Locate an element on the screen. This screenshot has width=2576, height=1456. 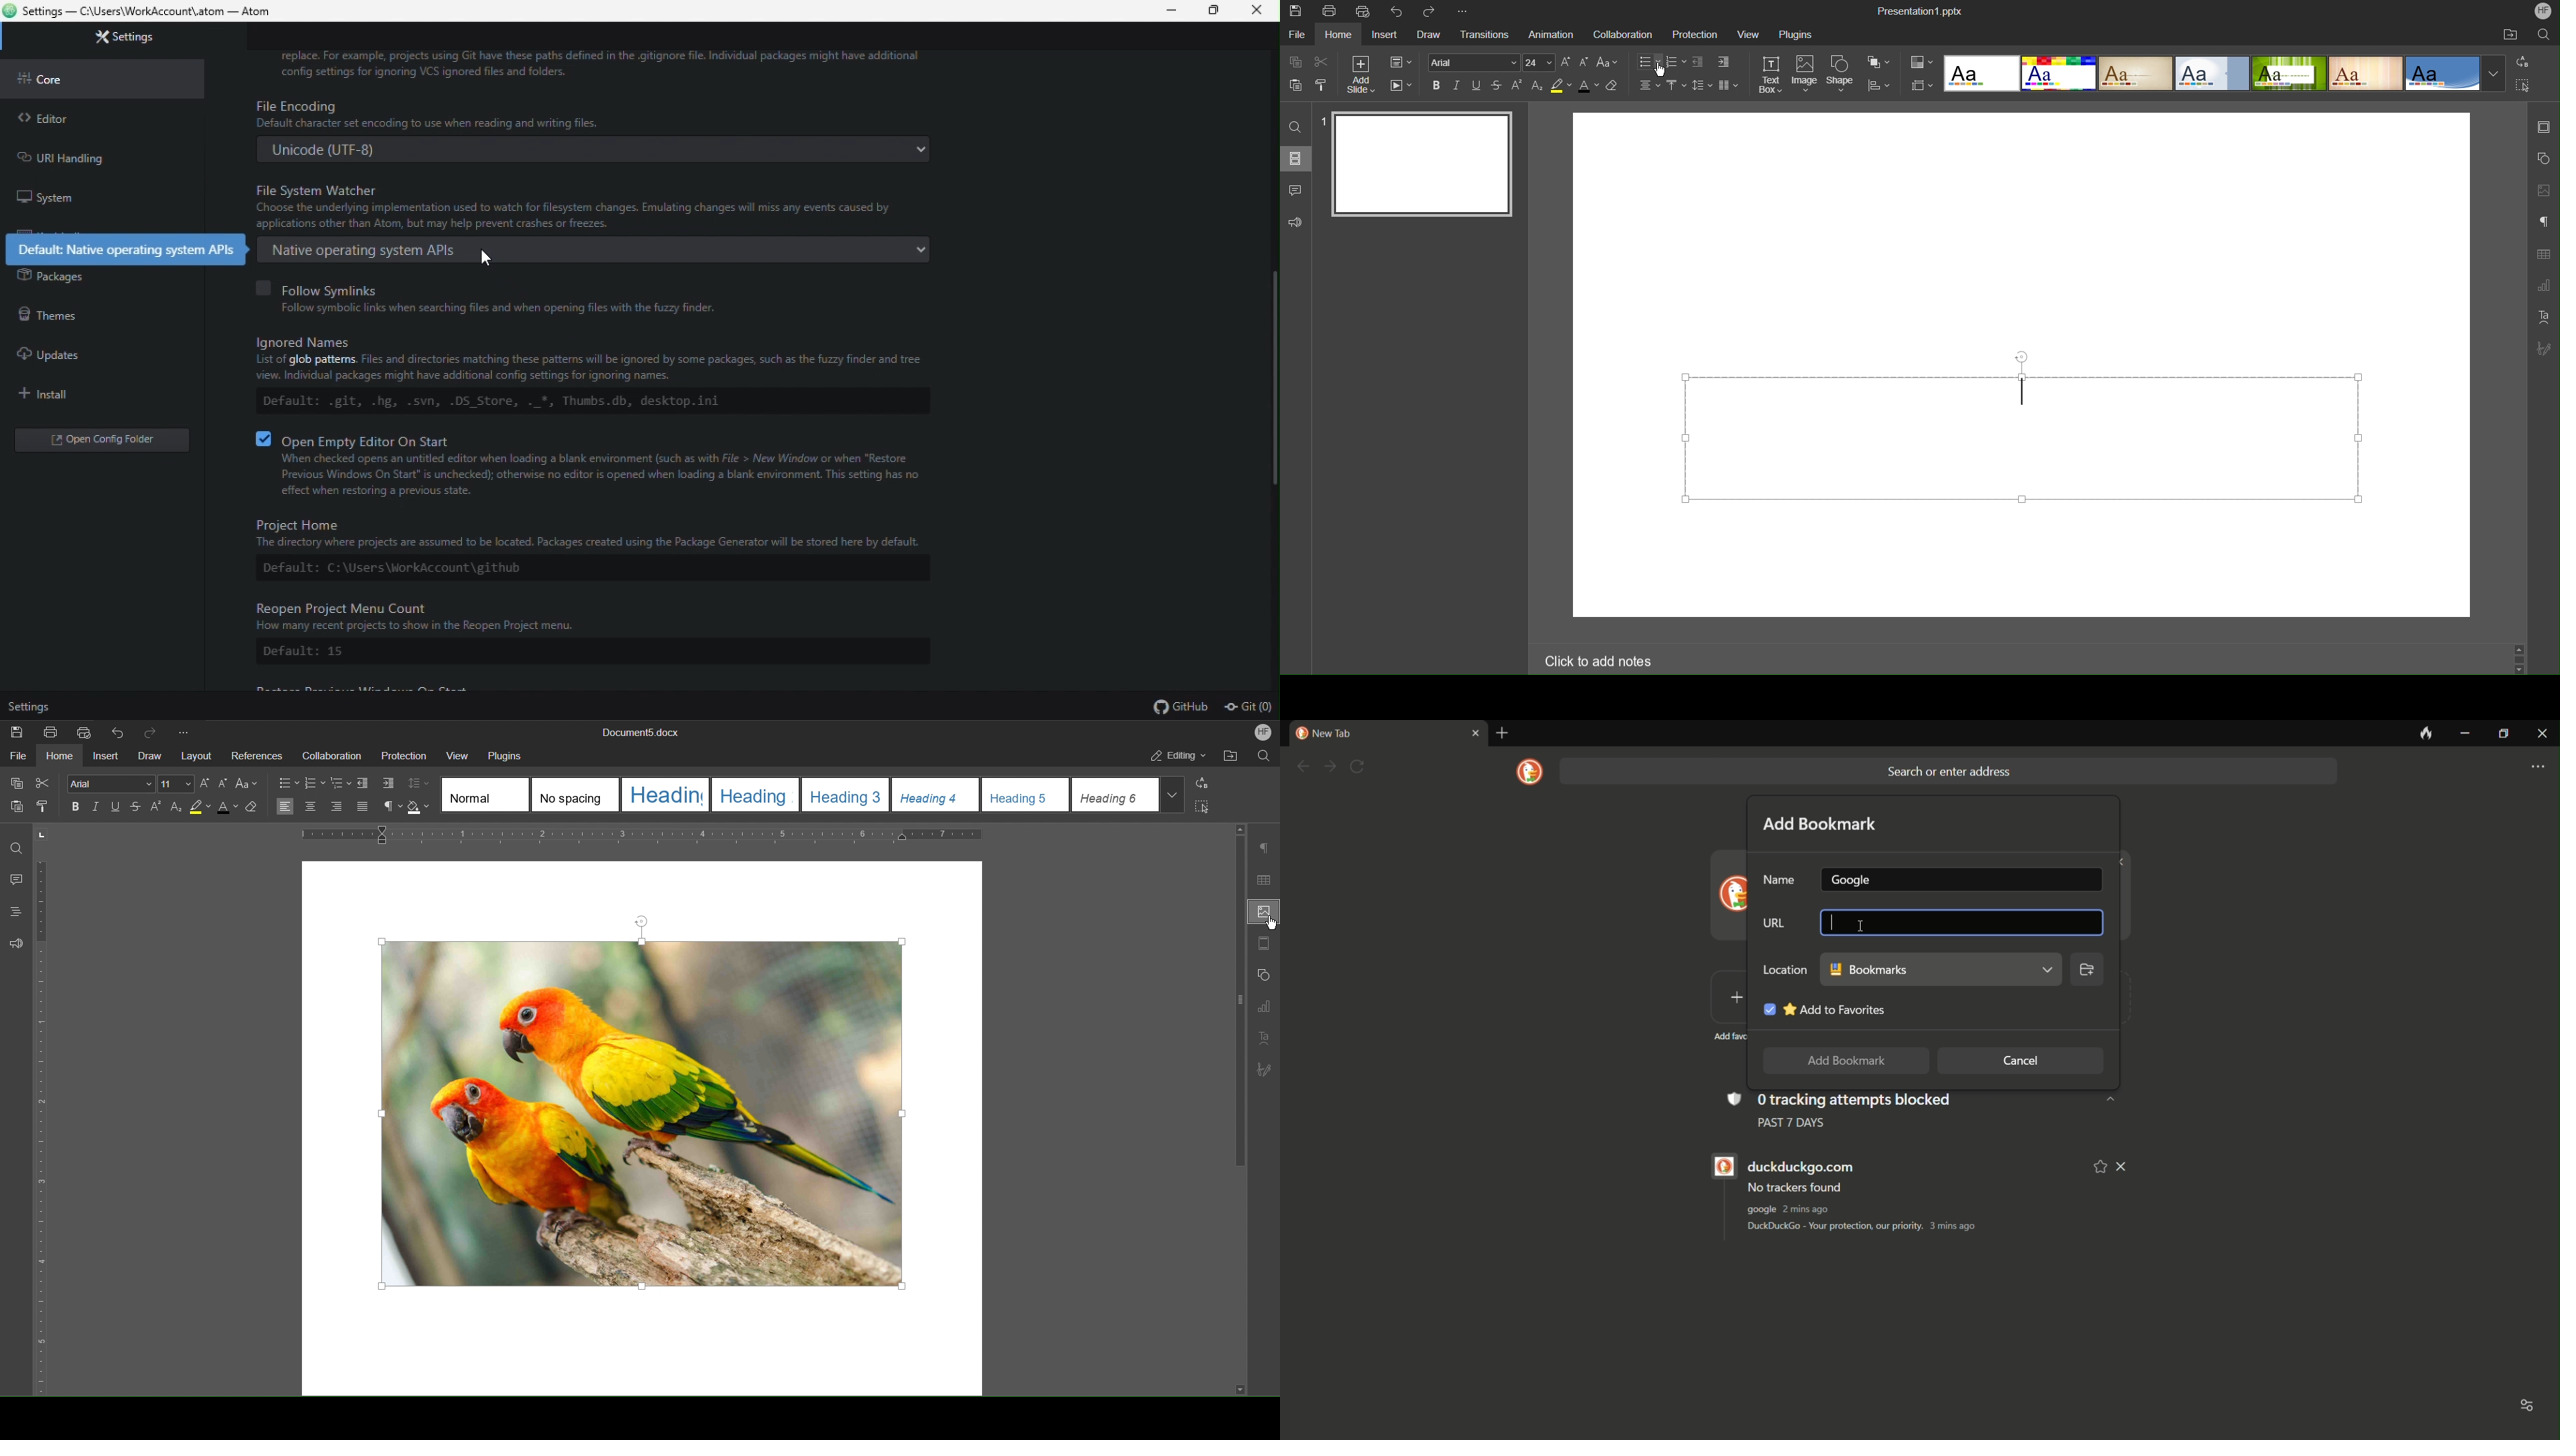
Find is located at coordinates (1293, 127).